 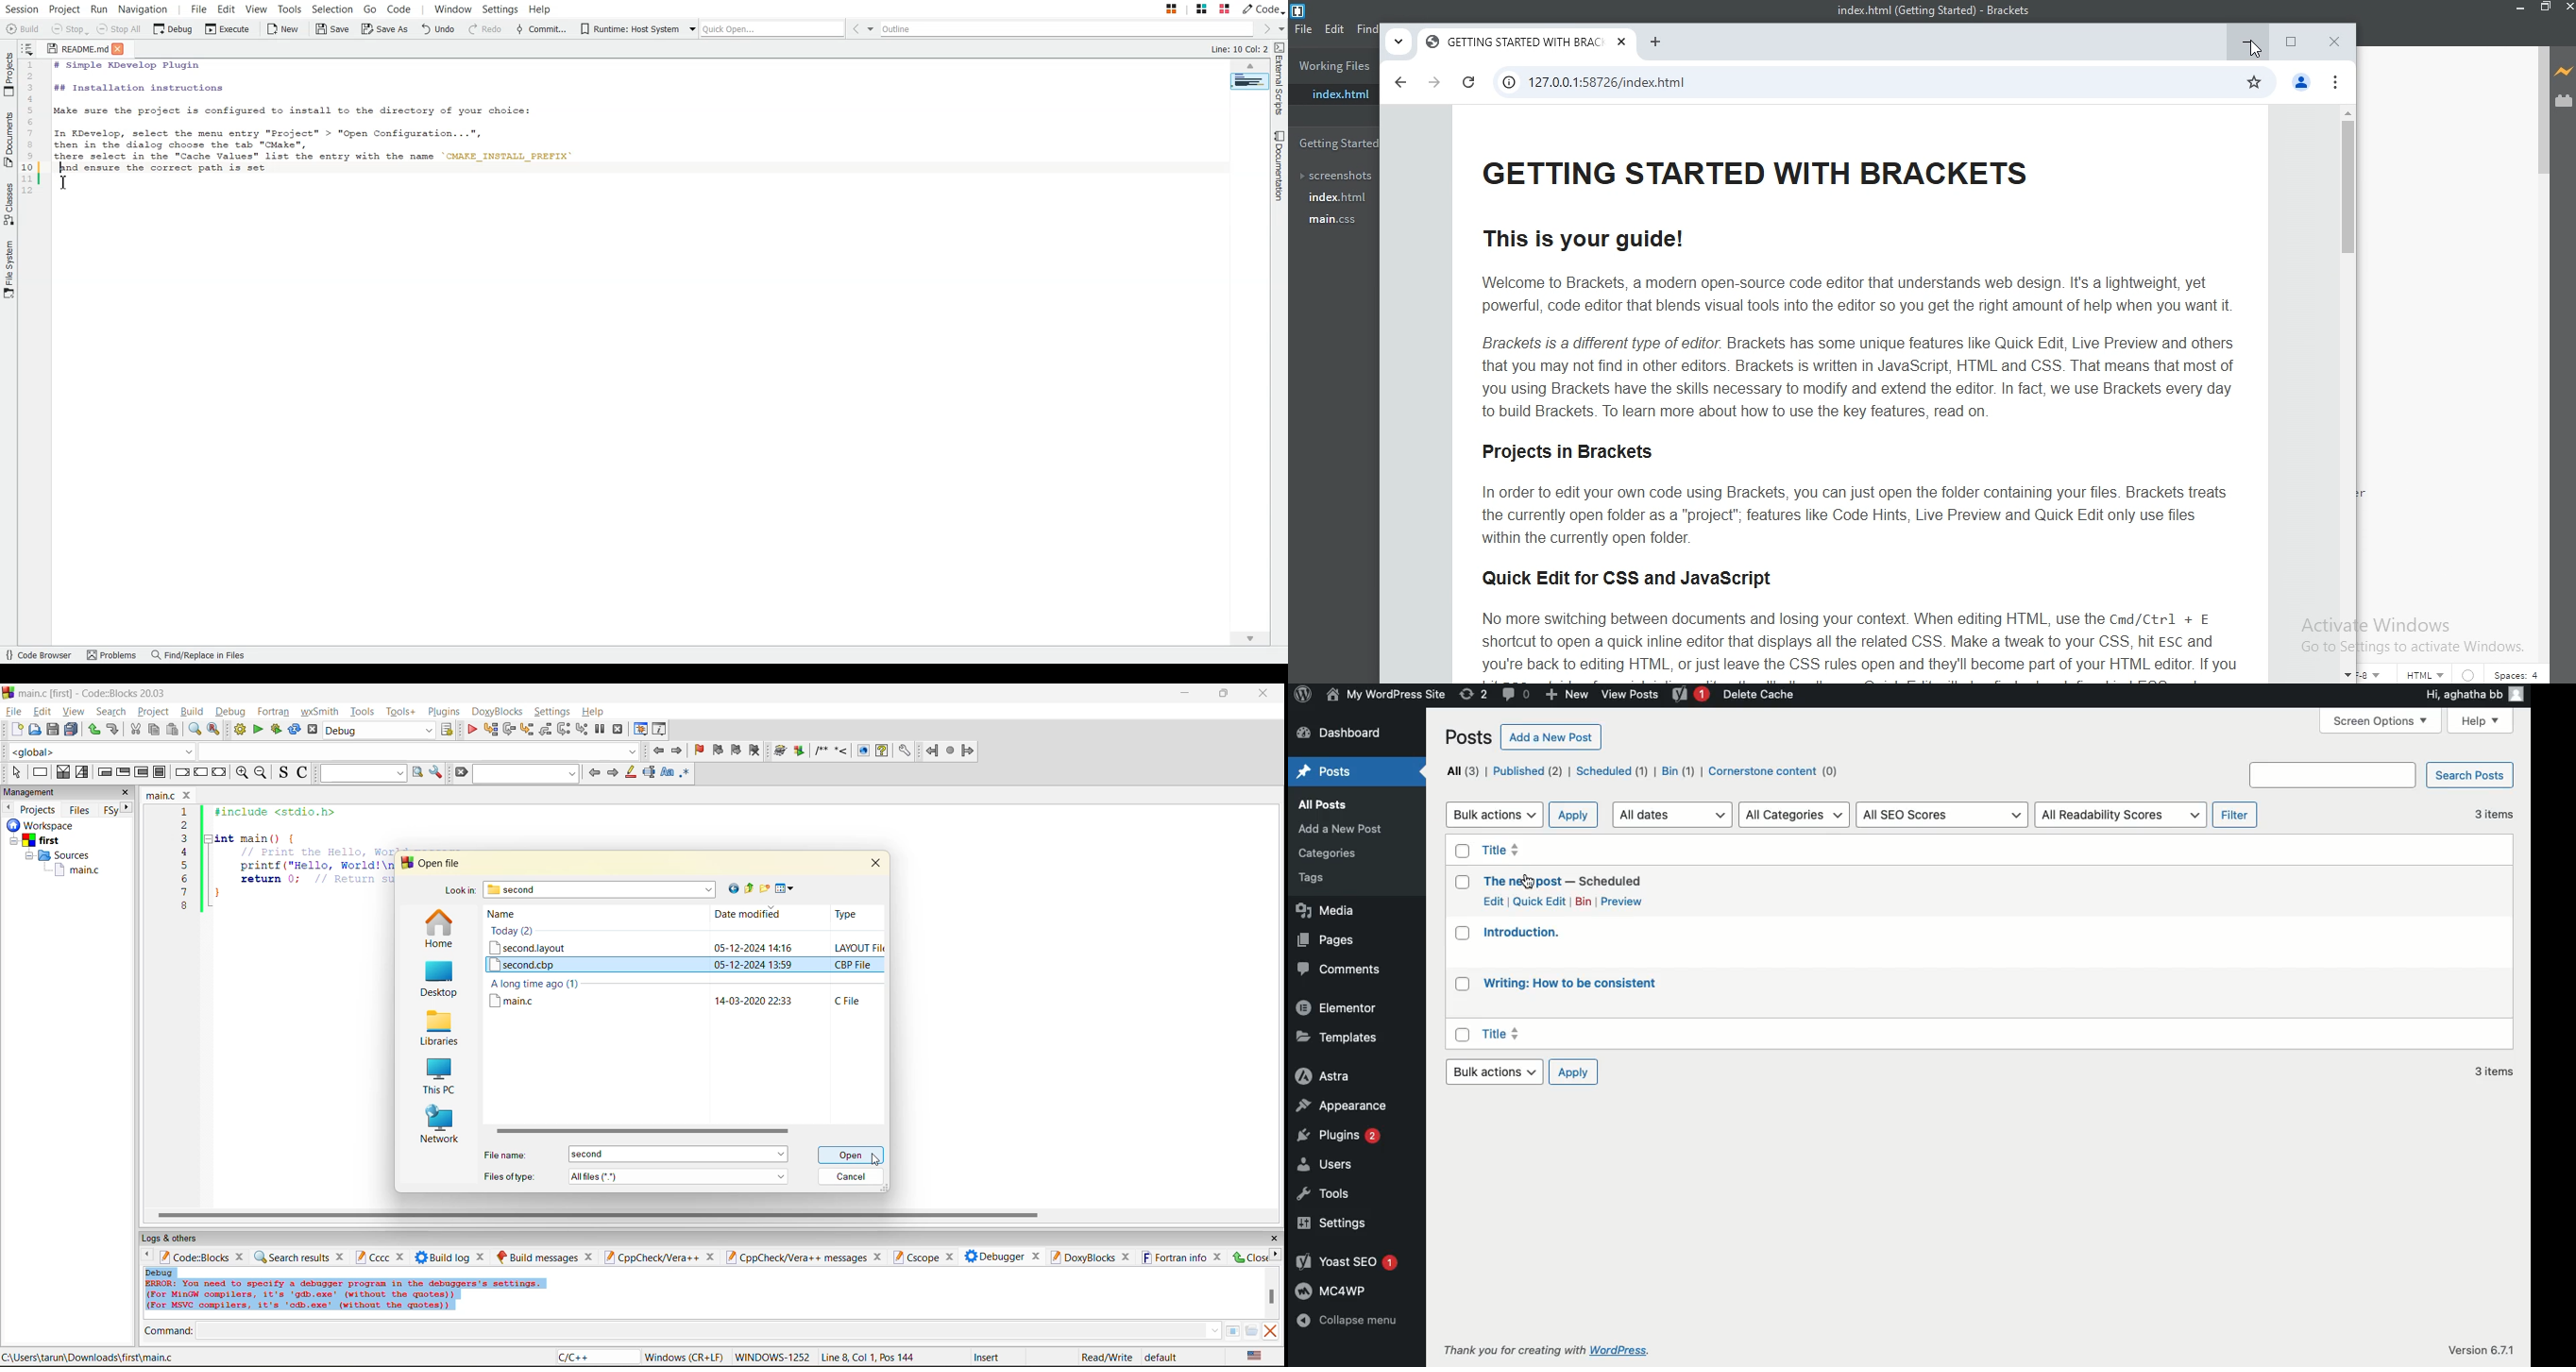 I want to click on printf("Hello, World!\n", so click(x=316, y=865).